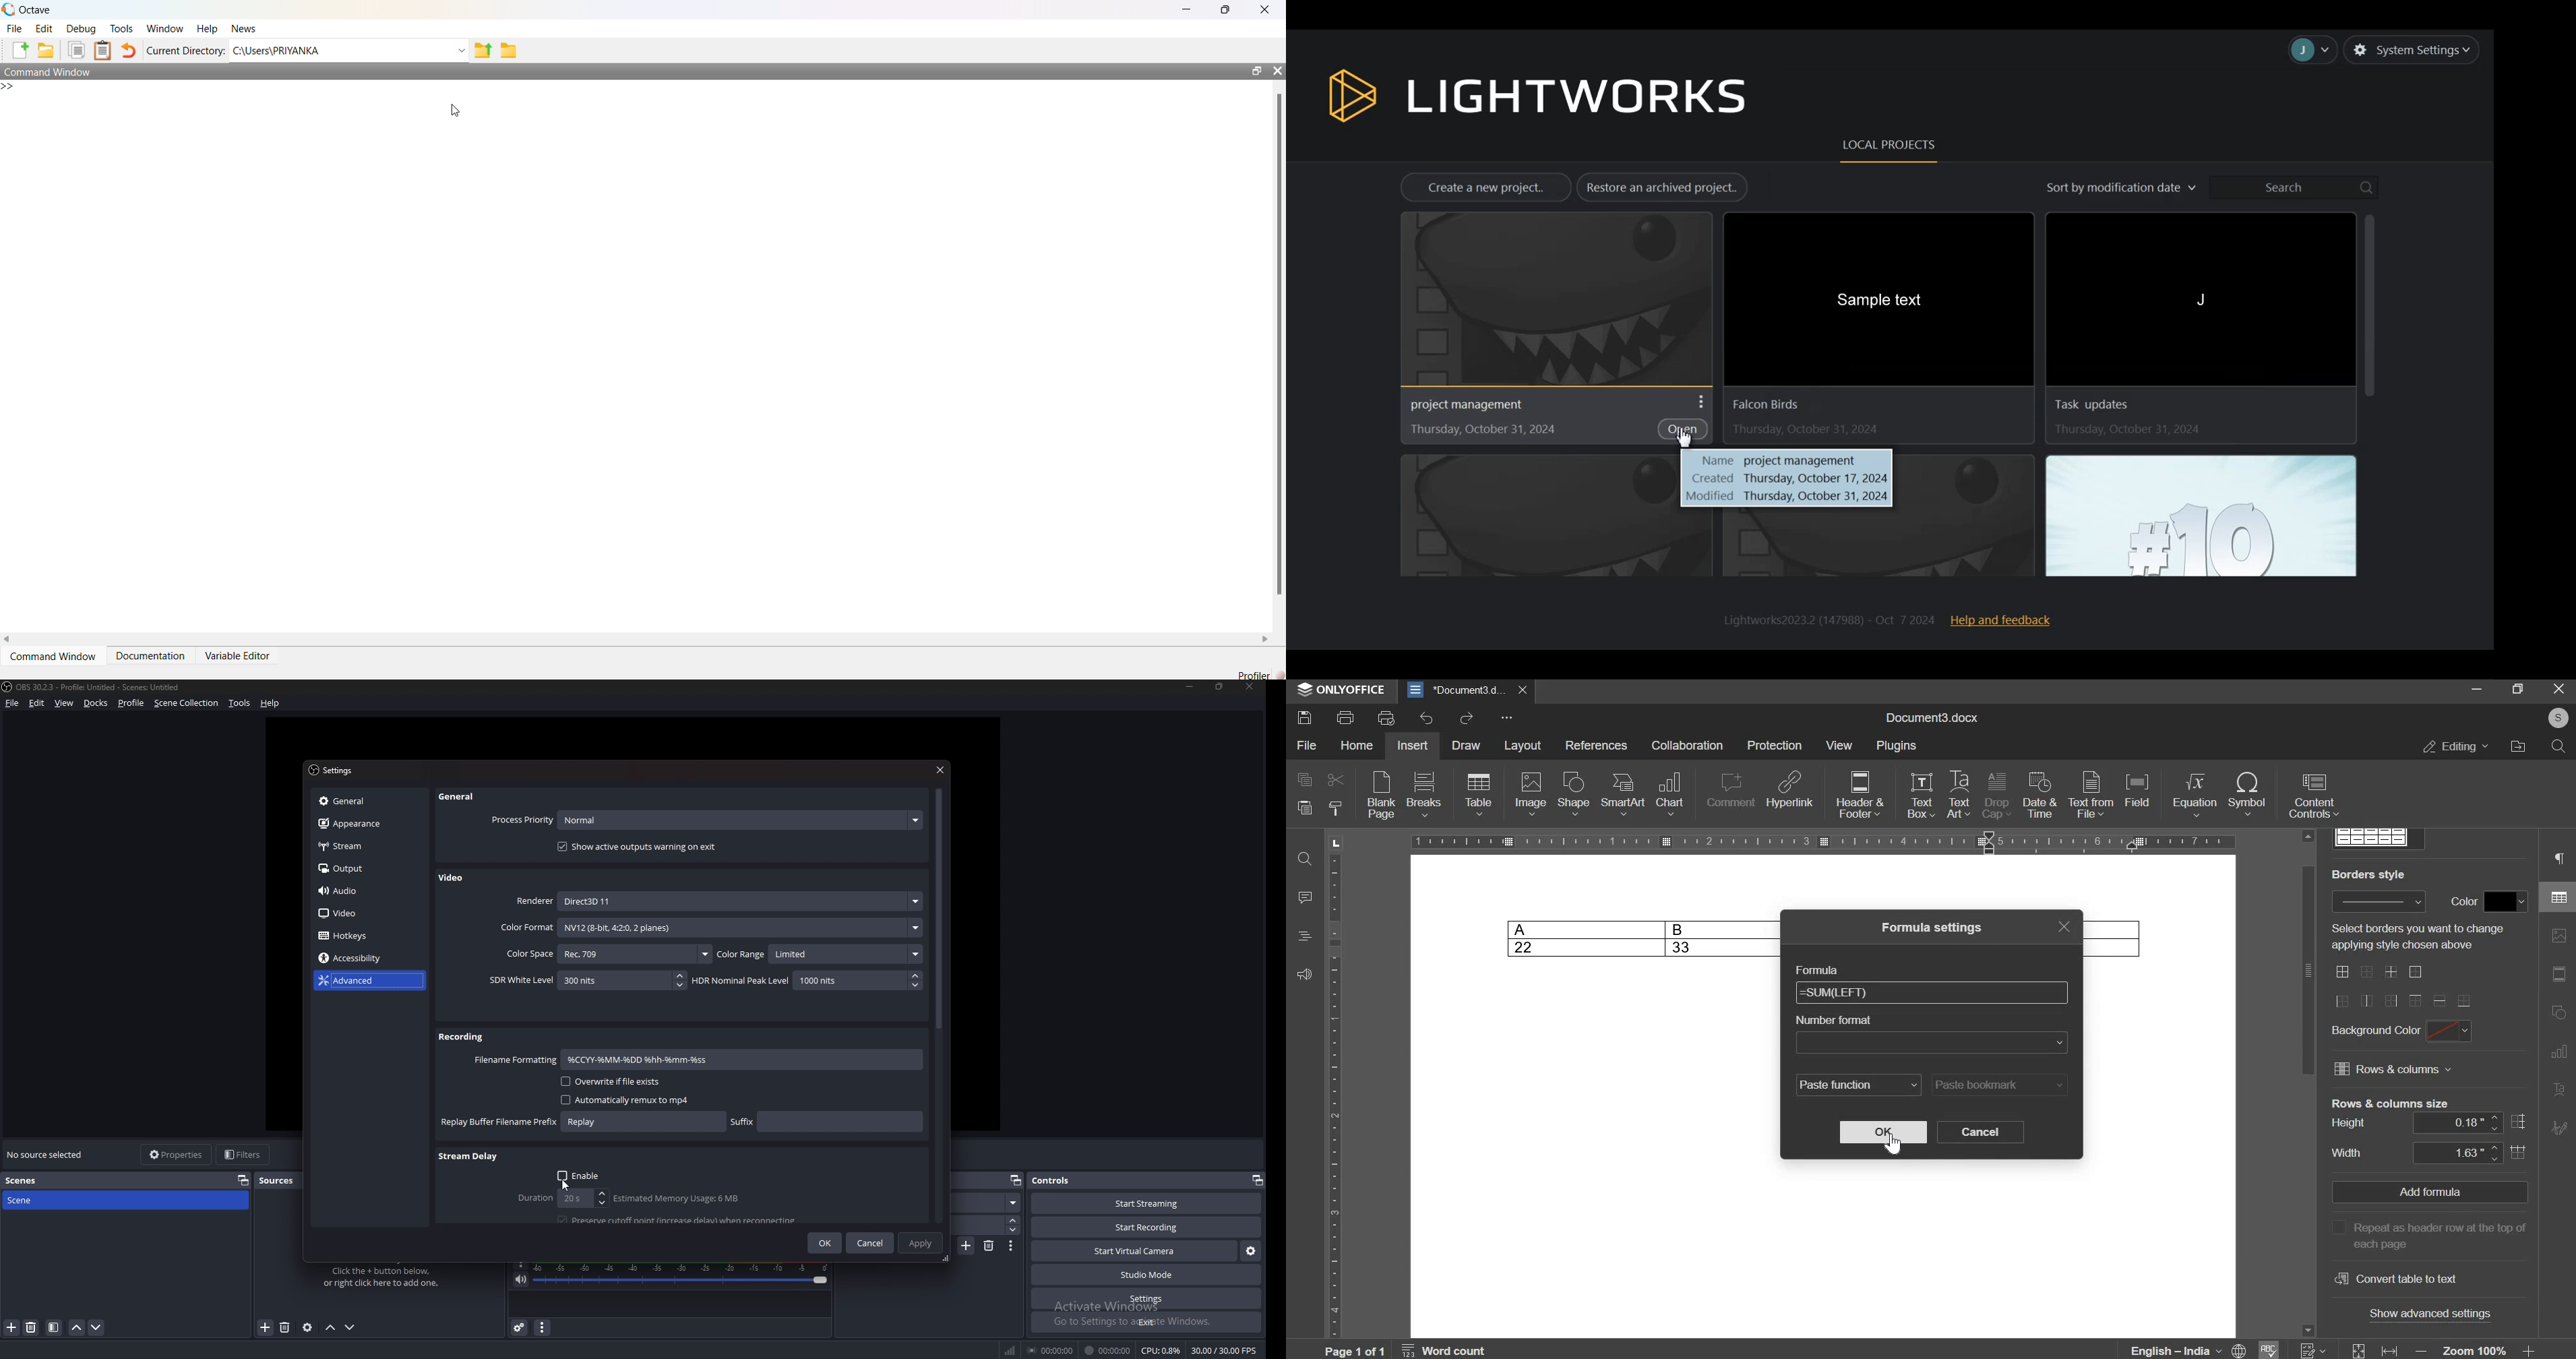 This screenshot has width=2576, height=1372. I want to click on rows and coulmns size, so click(2389, 1102).